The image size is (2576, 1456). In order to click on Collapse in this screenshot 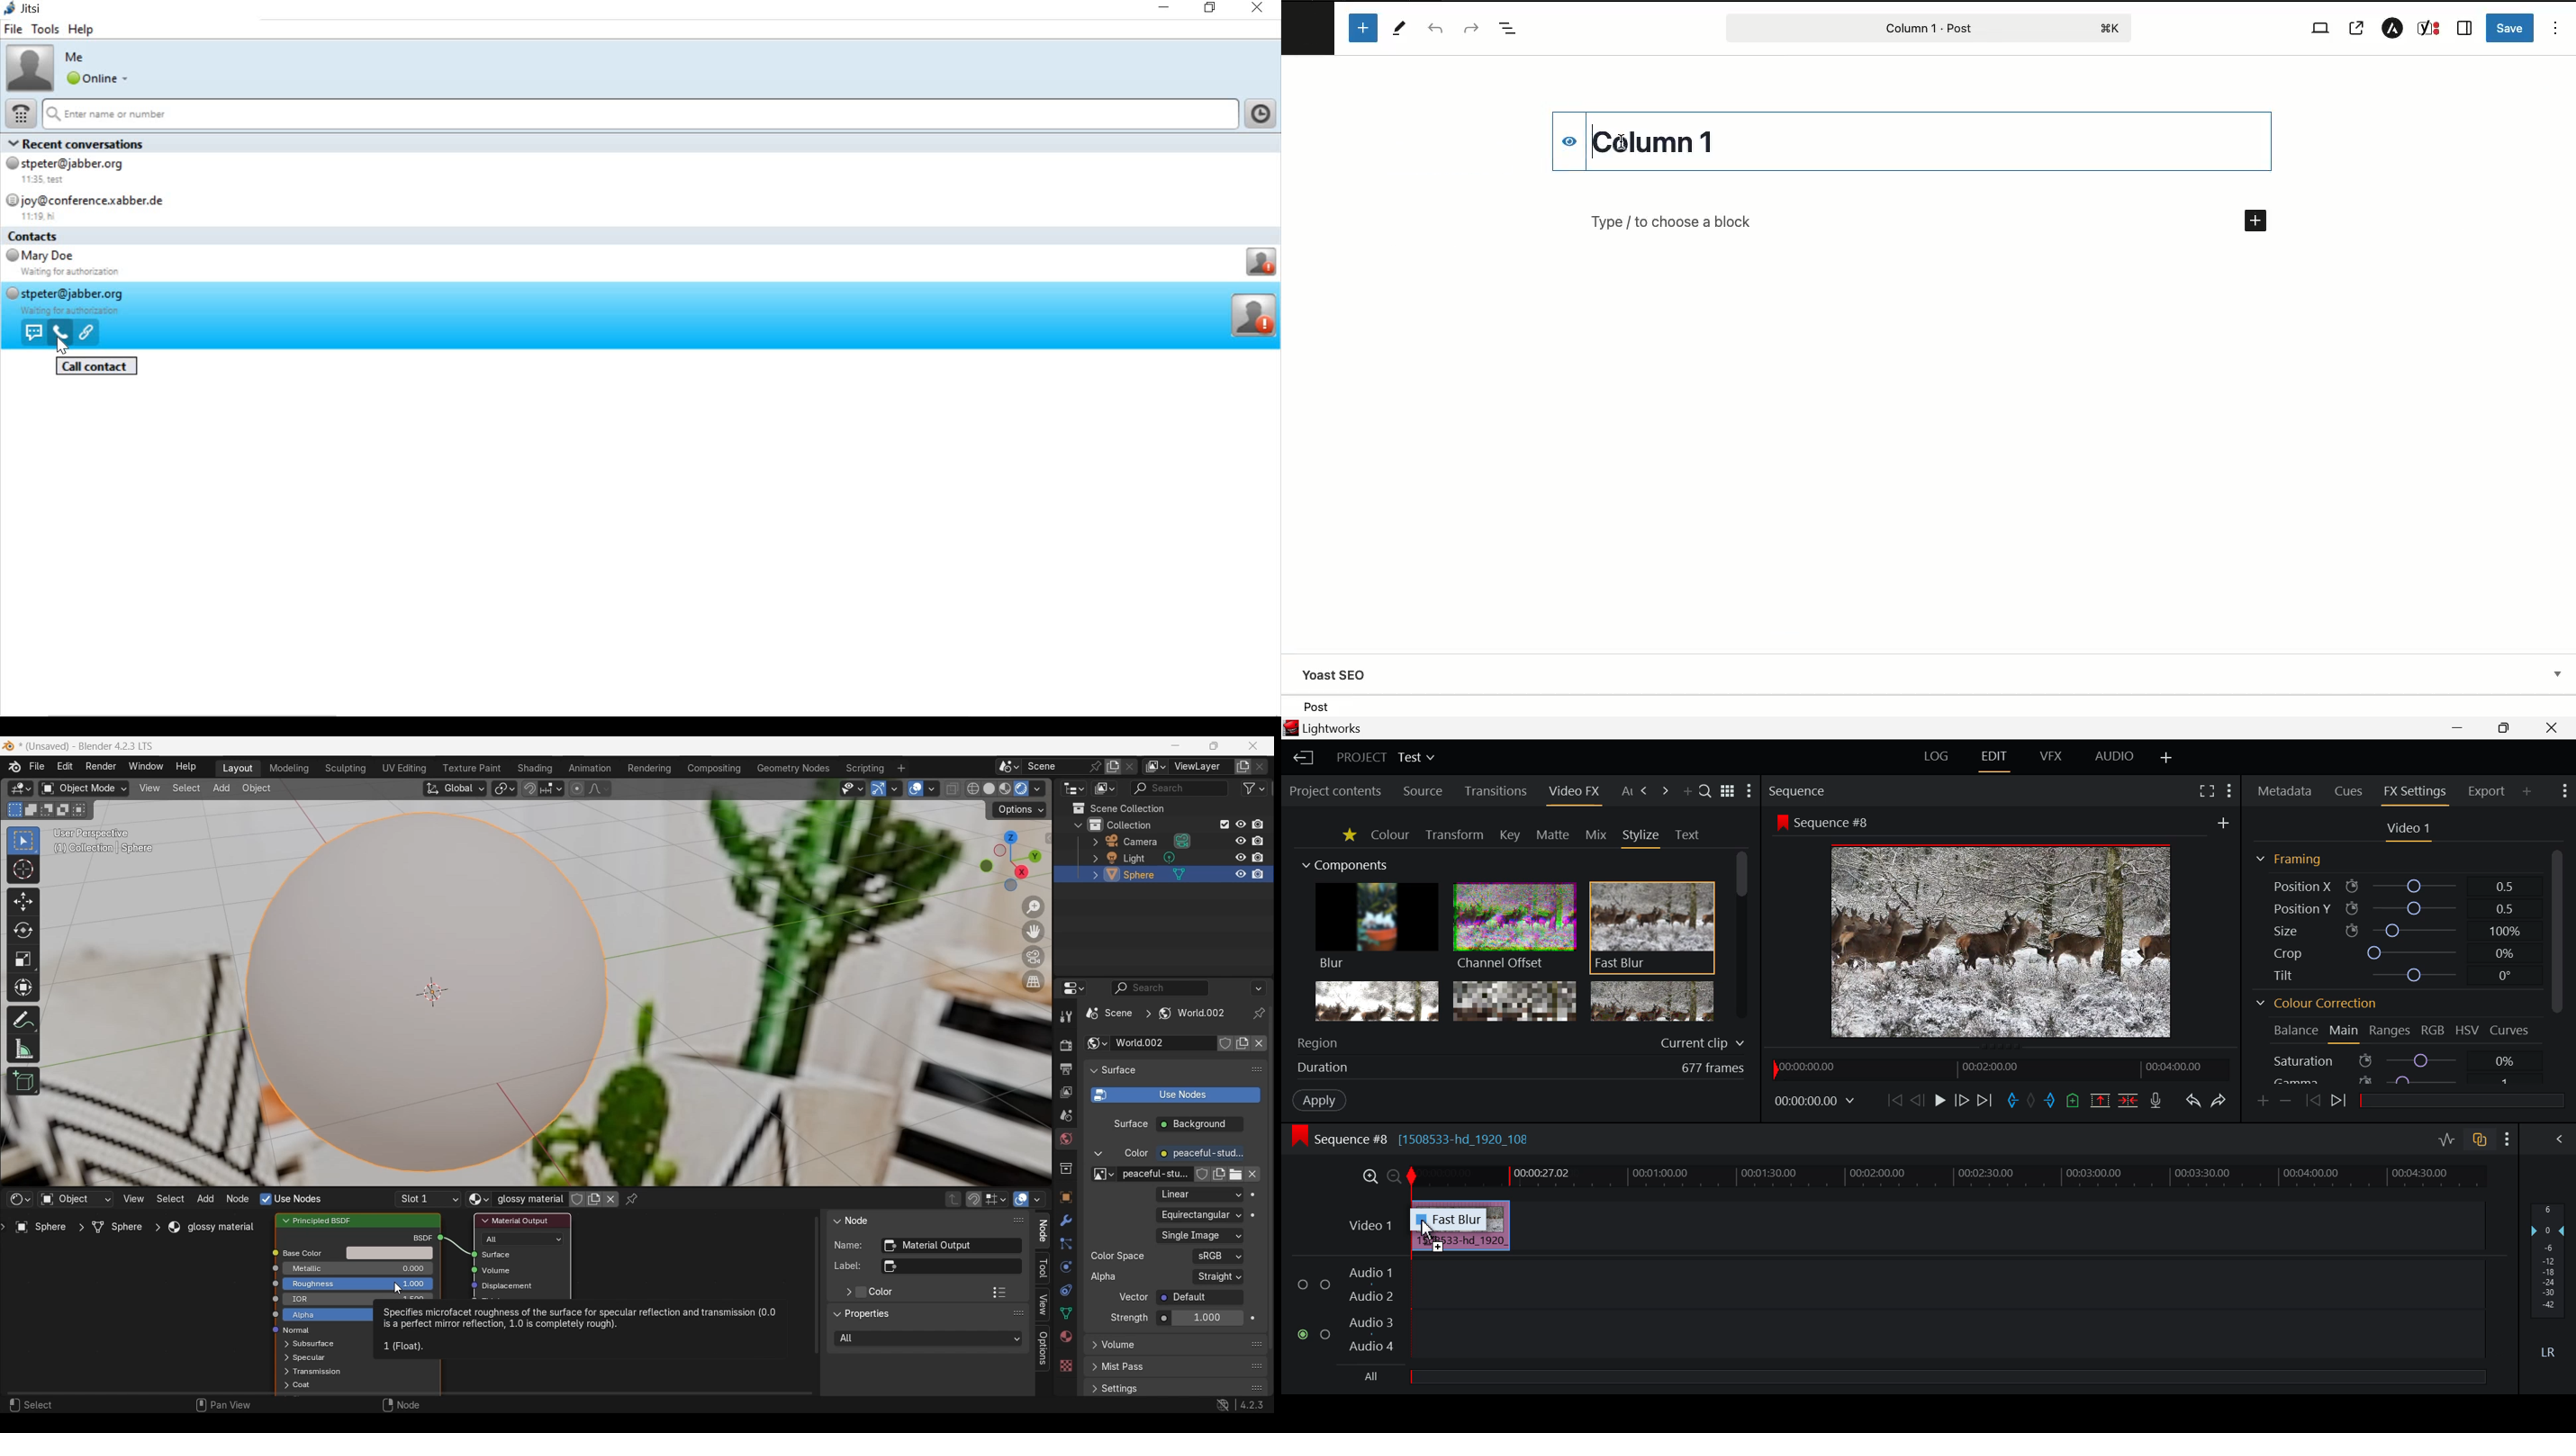, I will do `click(1093, 1071)`.